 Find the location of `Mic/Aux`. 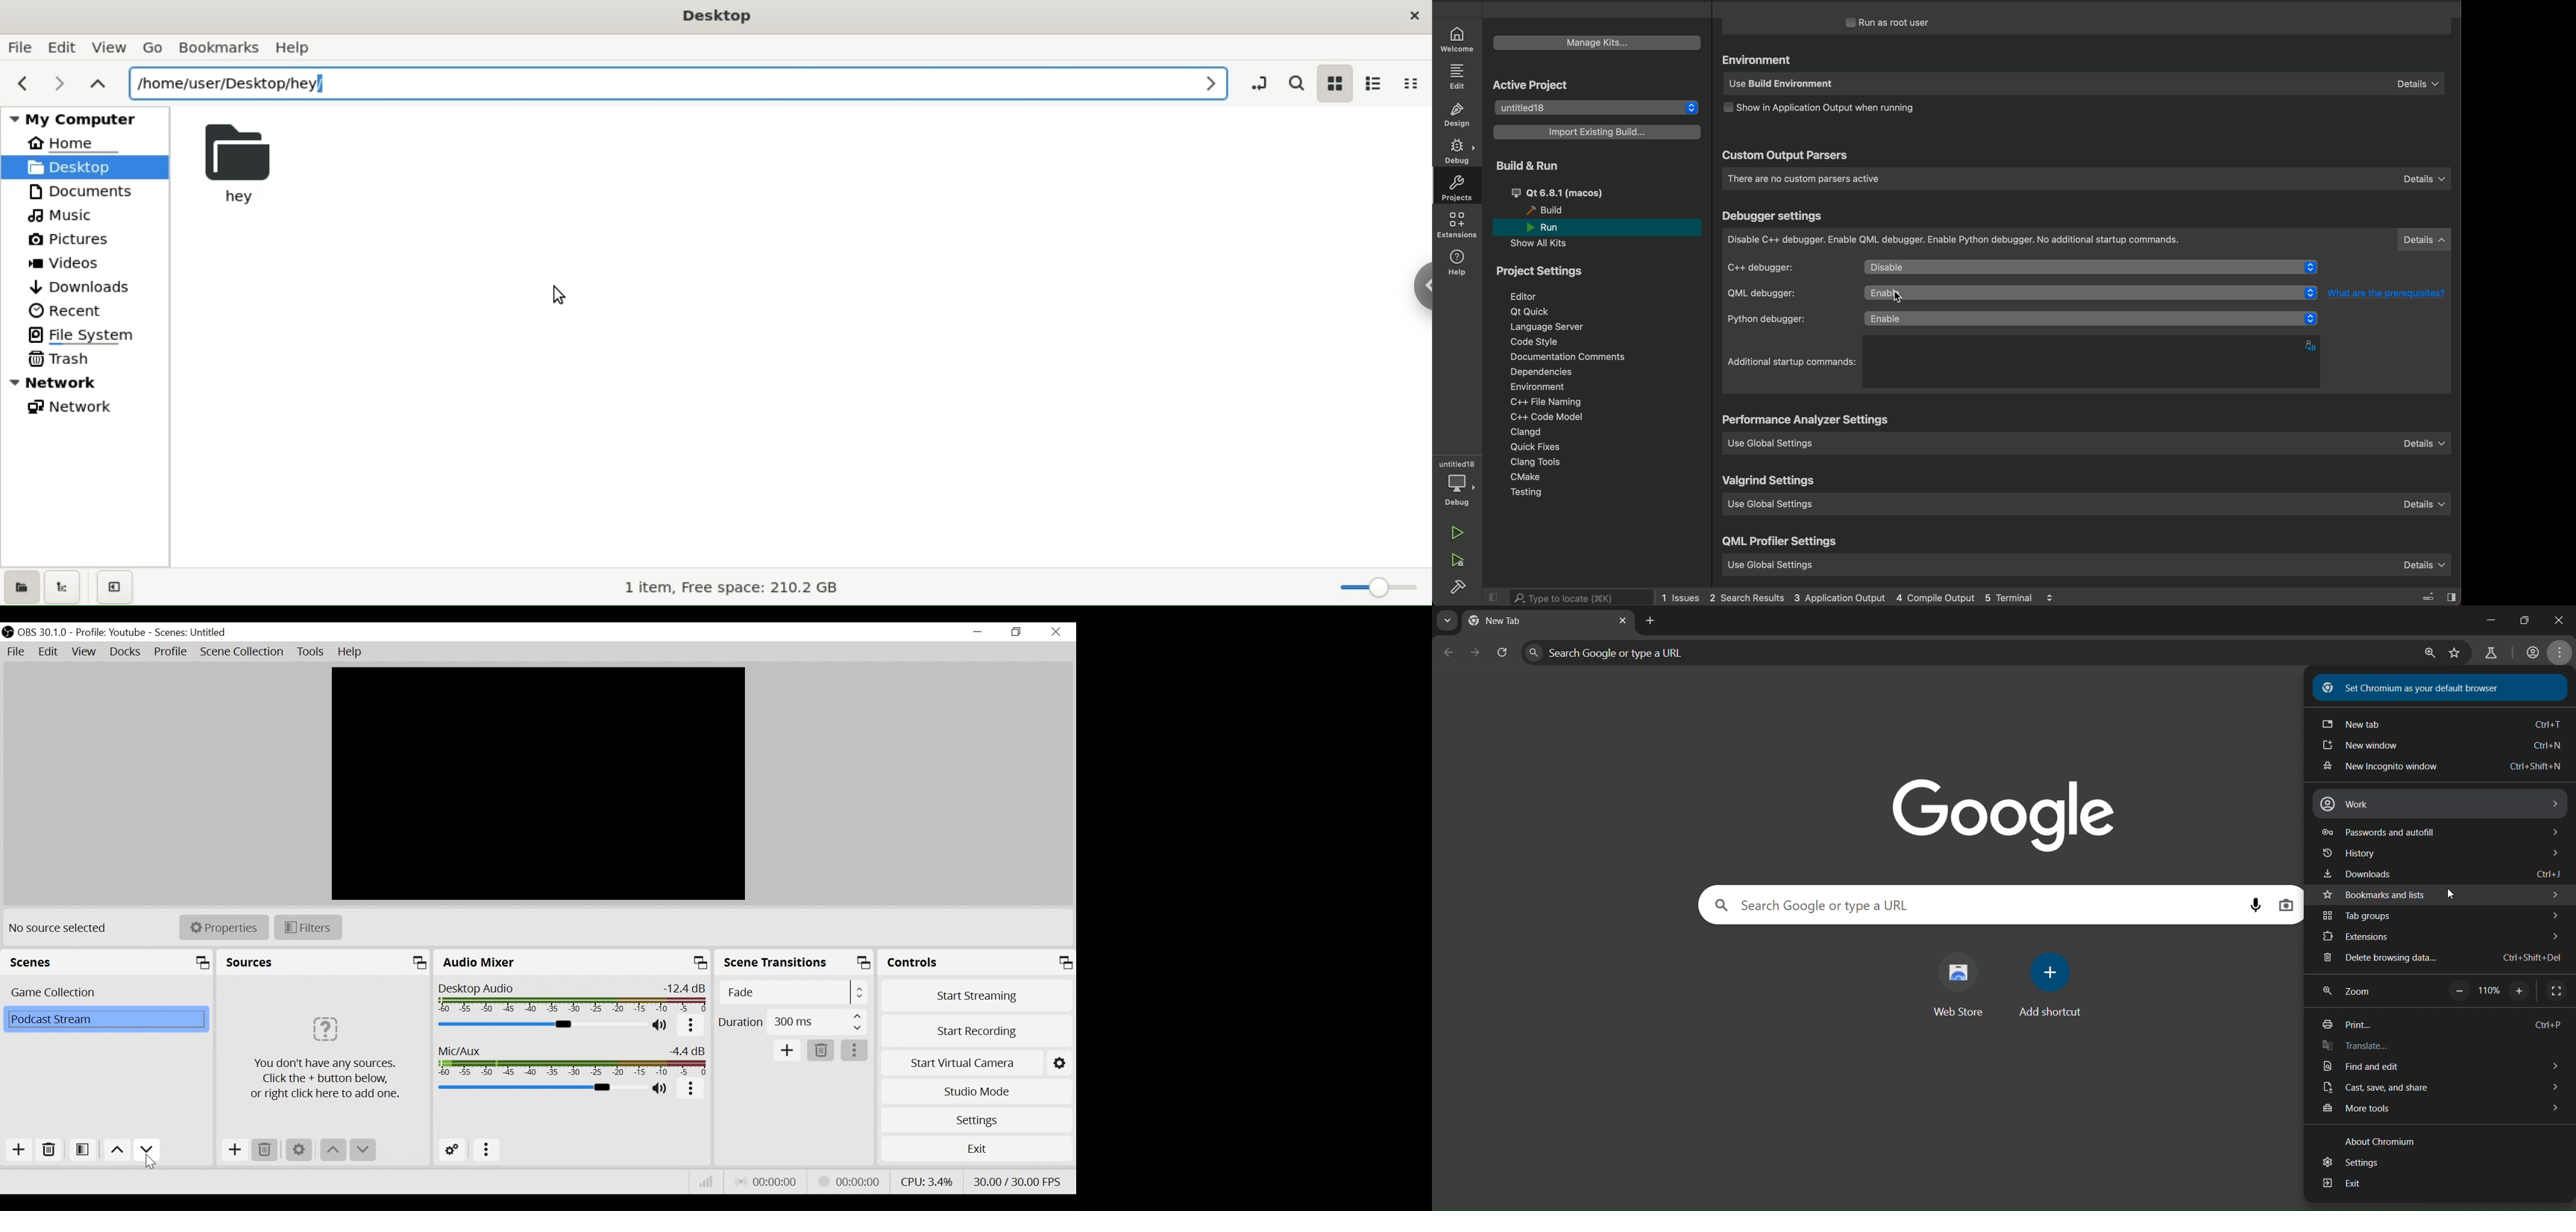

Mic/Aux is located at coordinates (540, 1088).